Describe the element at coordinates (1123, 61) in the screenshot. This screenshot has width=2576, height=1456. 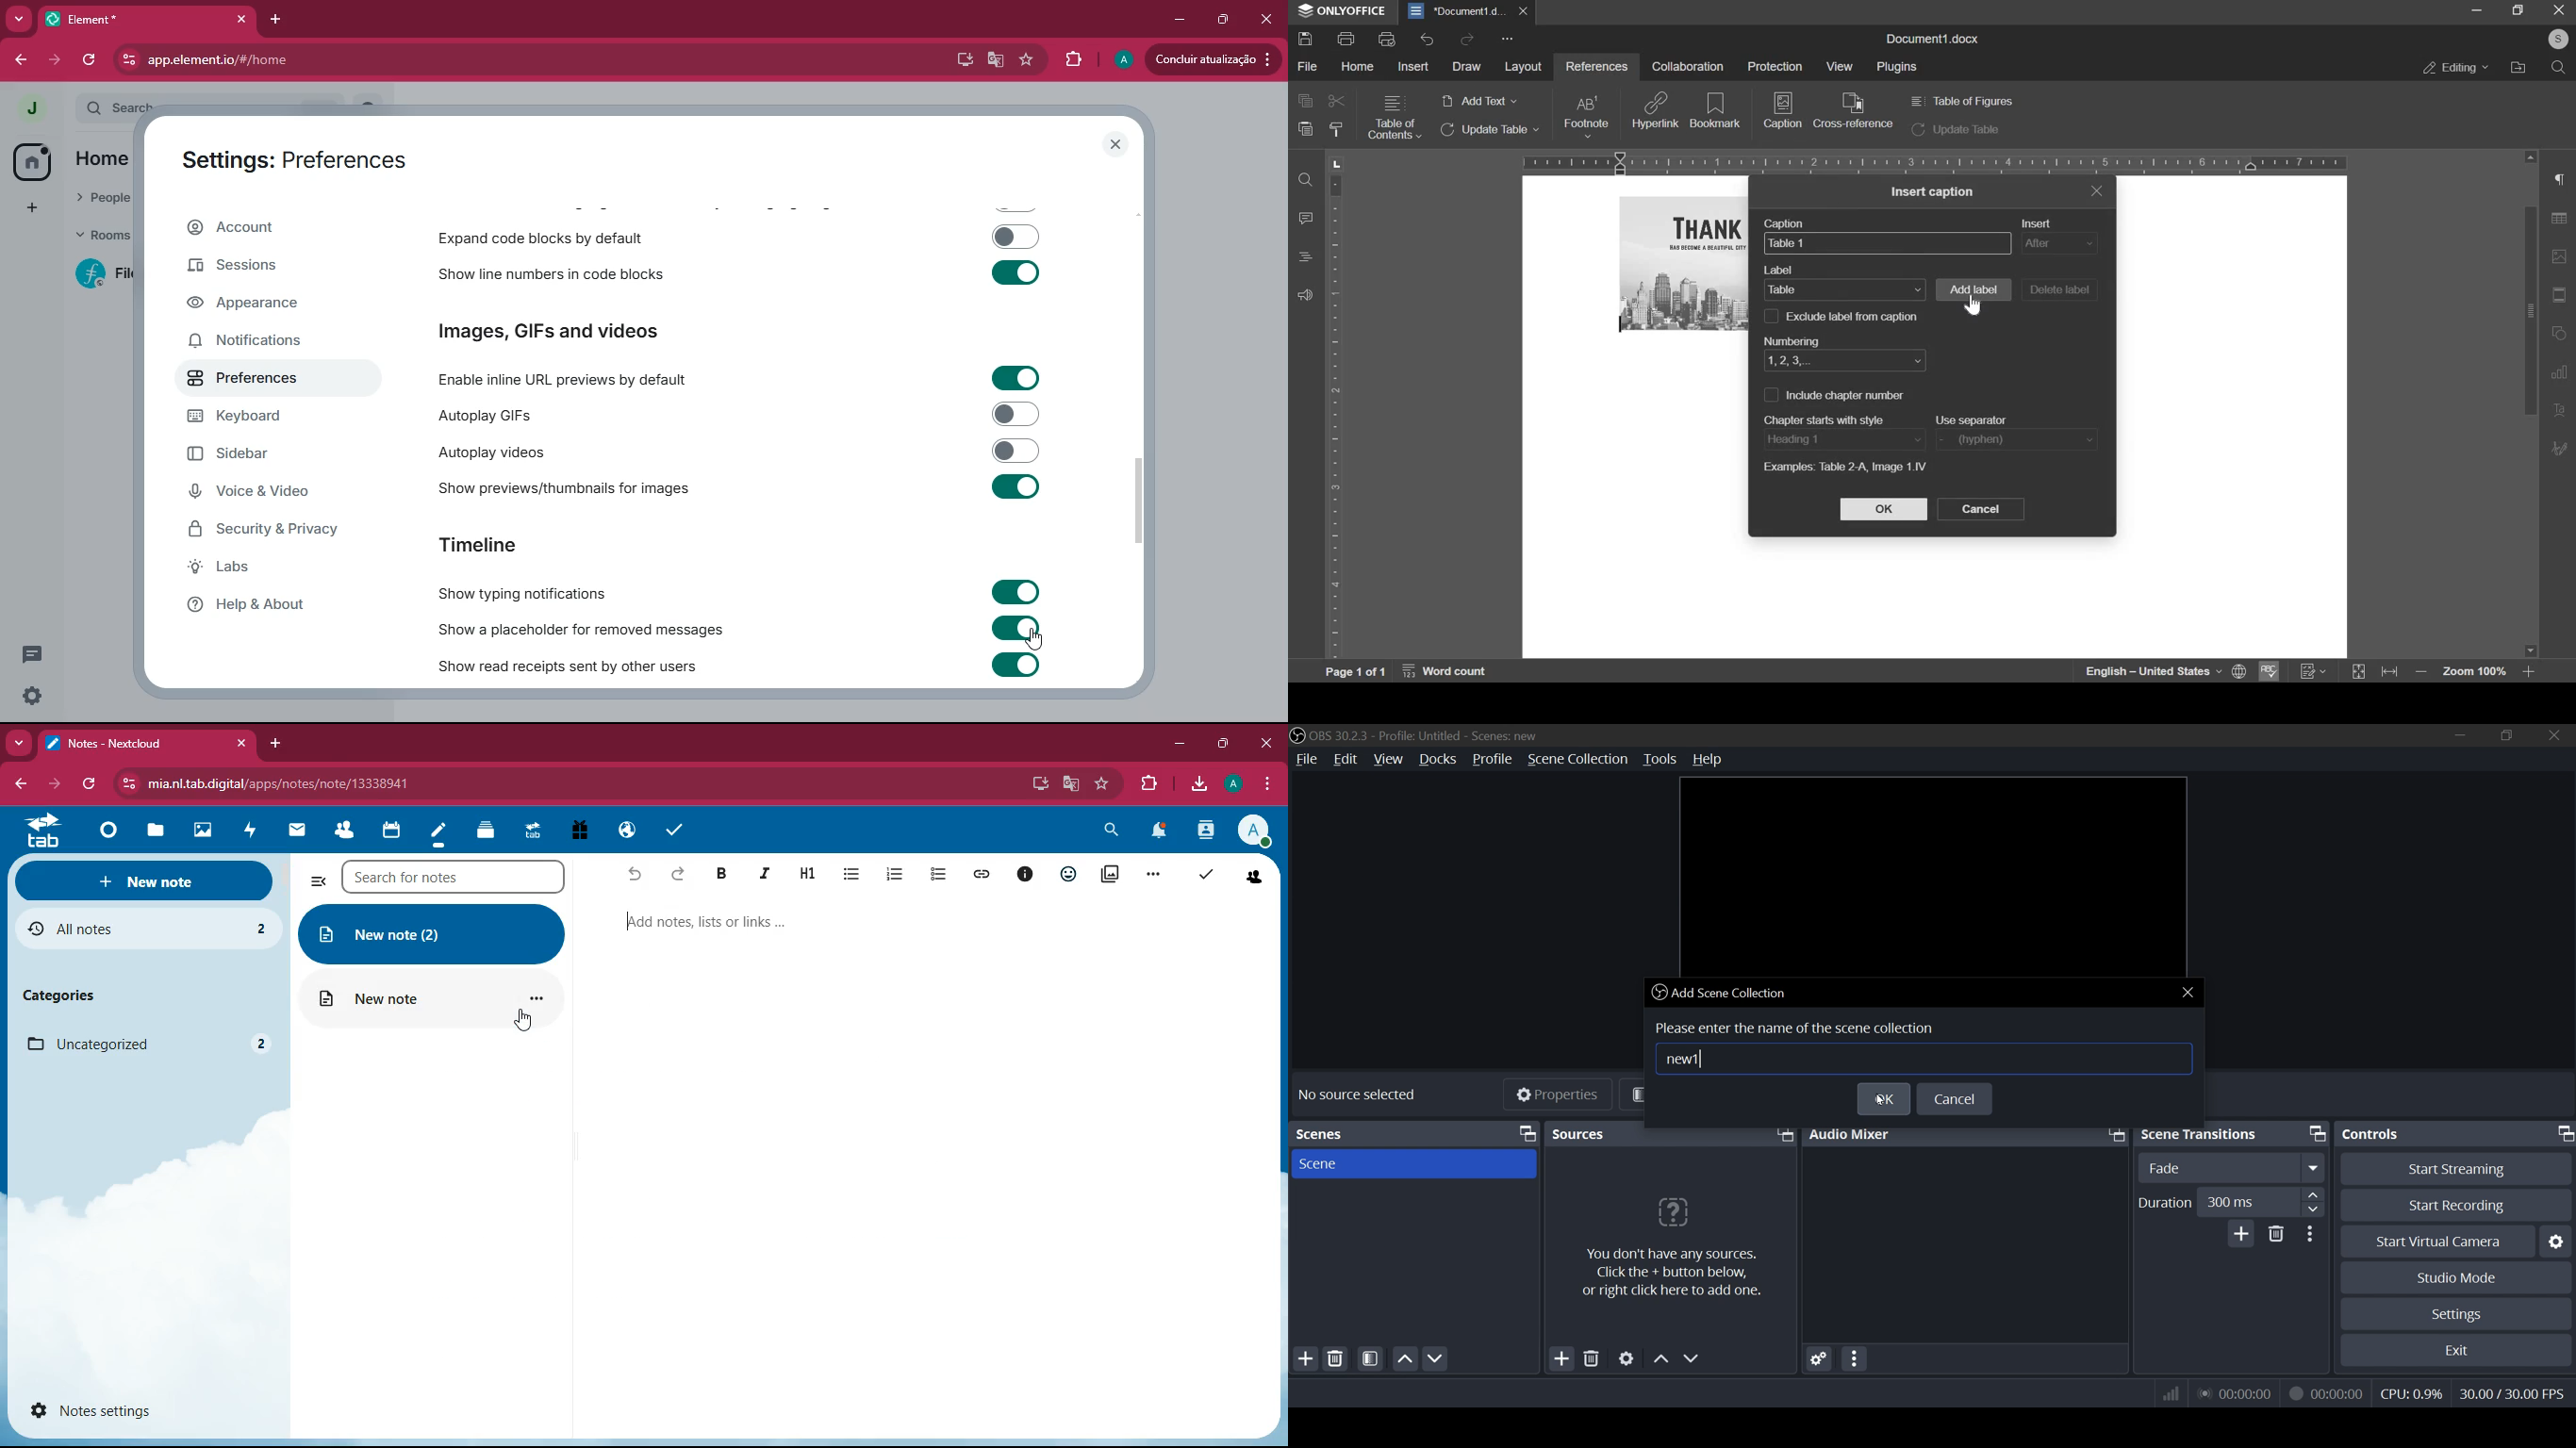
I see `profile picture` at that location.